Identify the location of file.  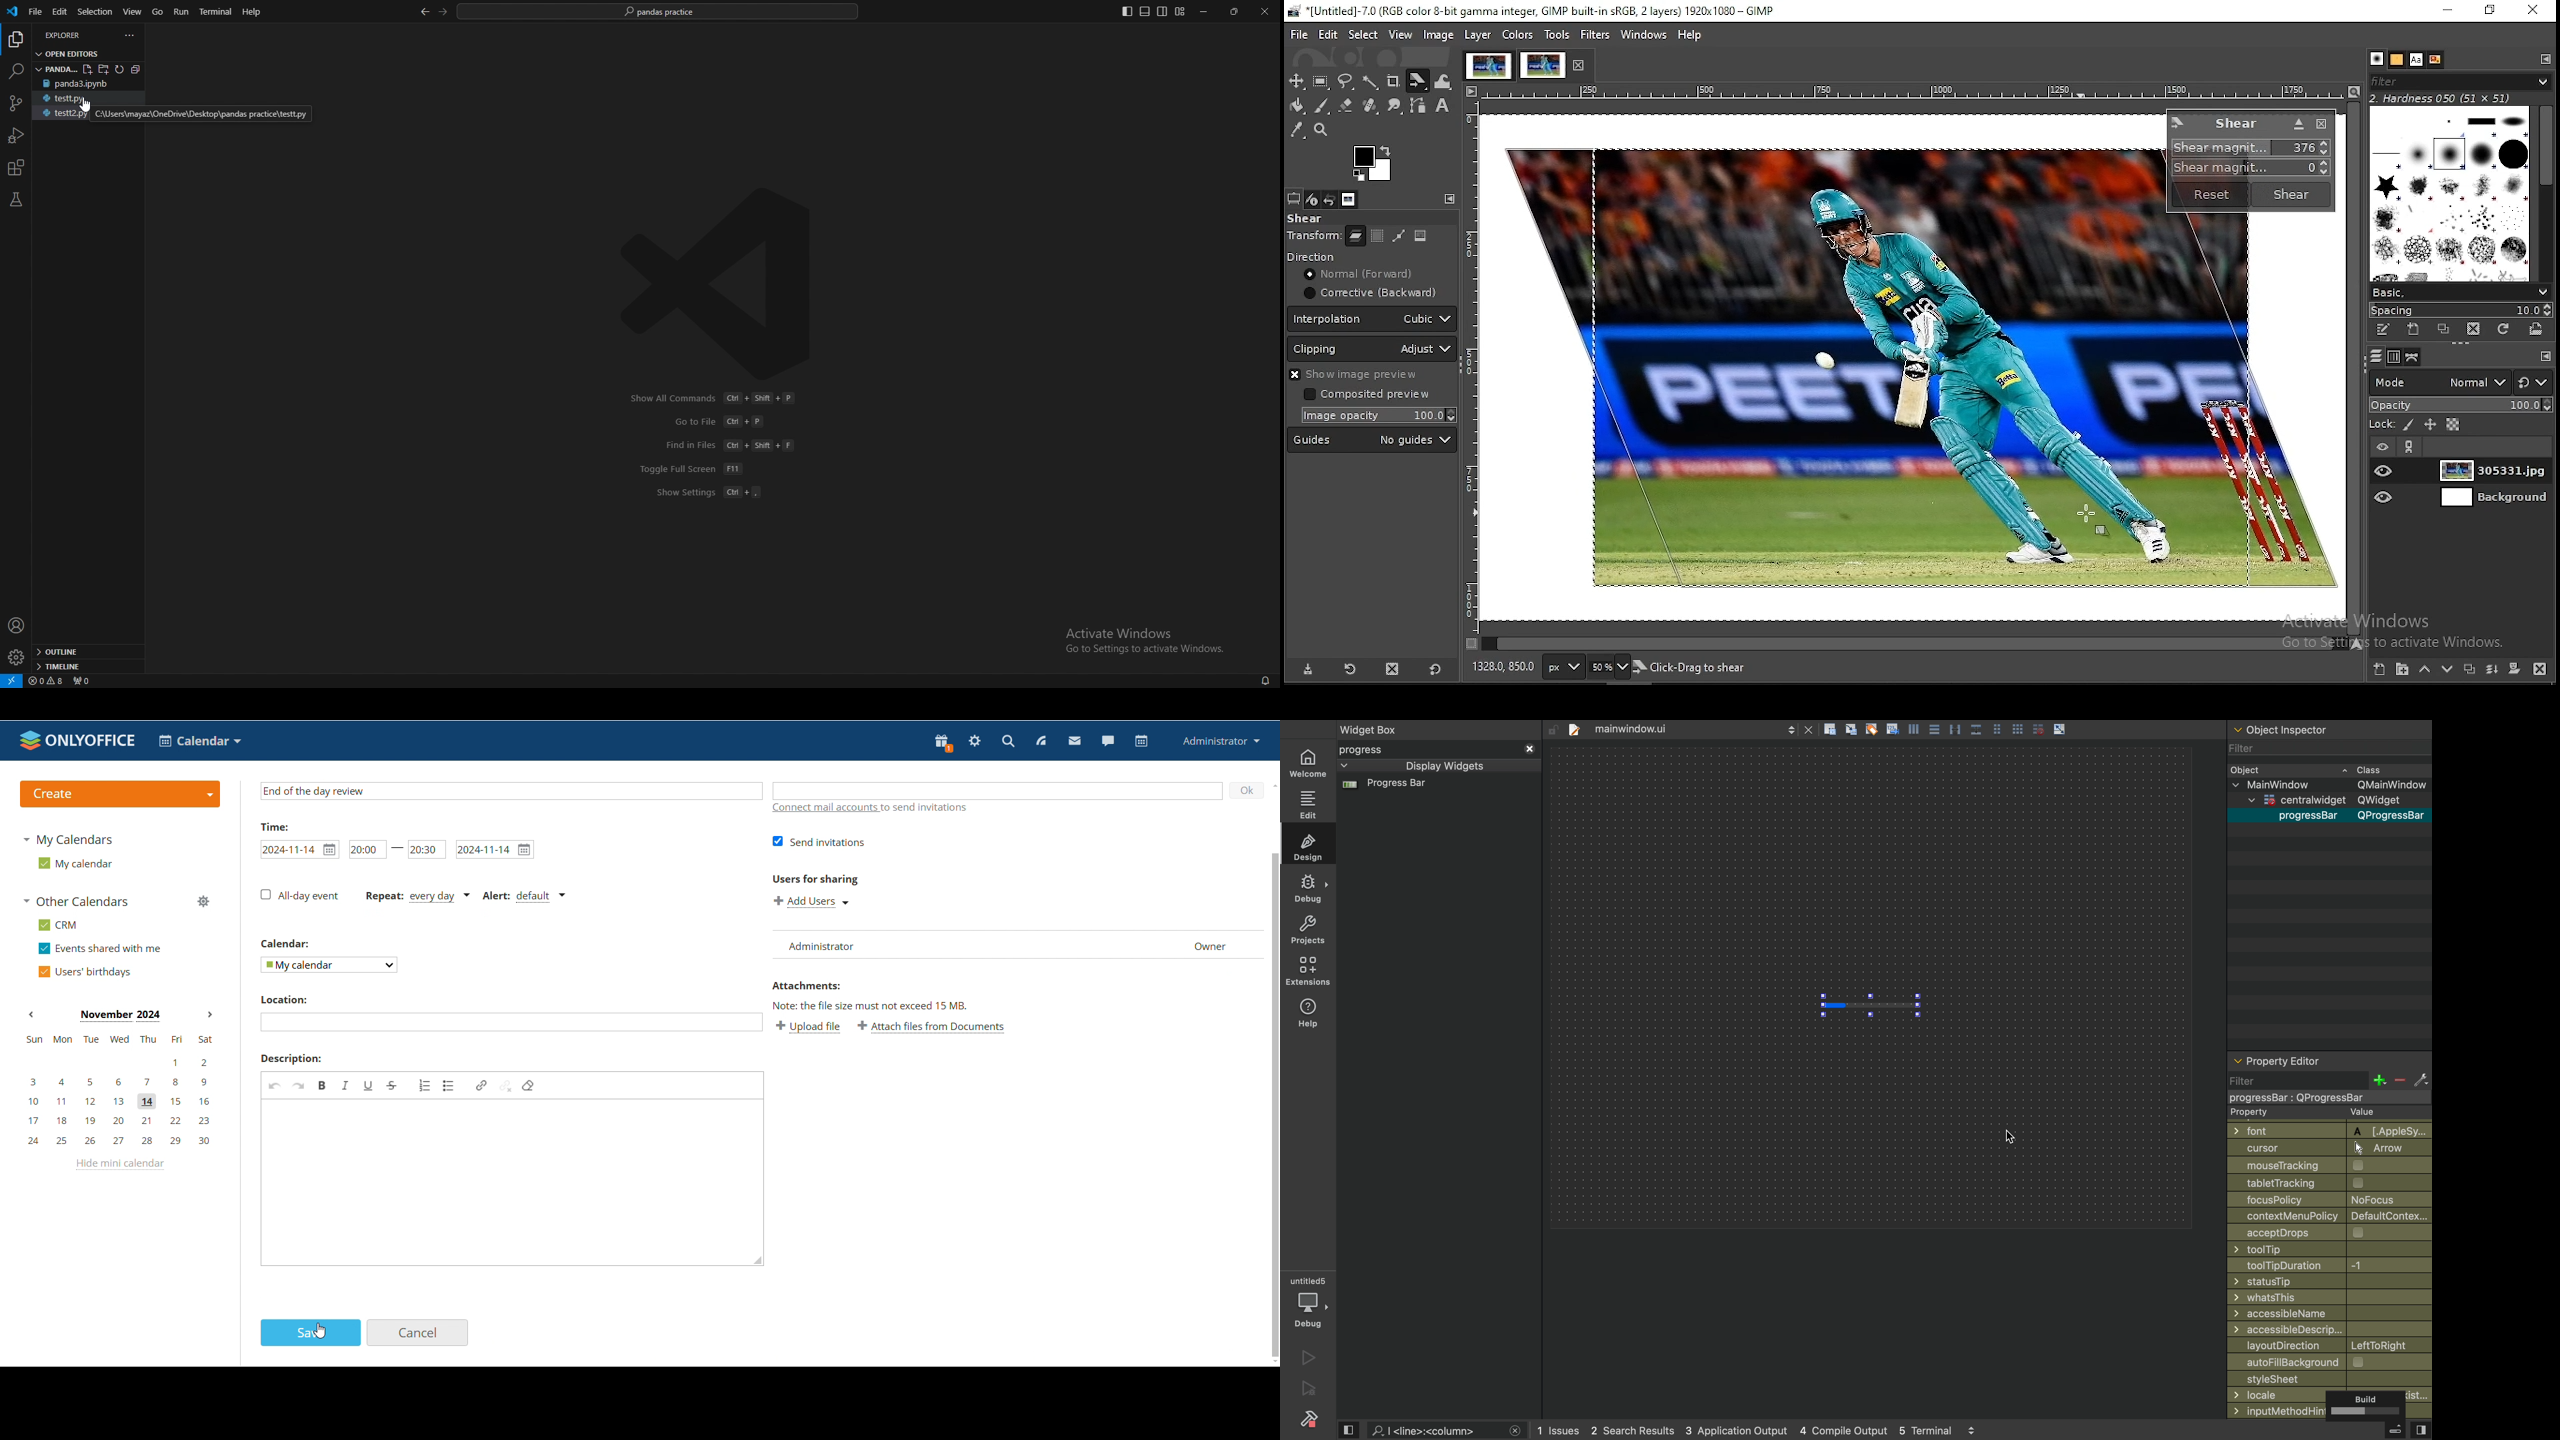
(1301, 34).